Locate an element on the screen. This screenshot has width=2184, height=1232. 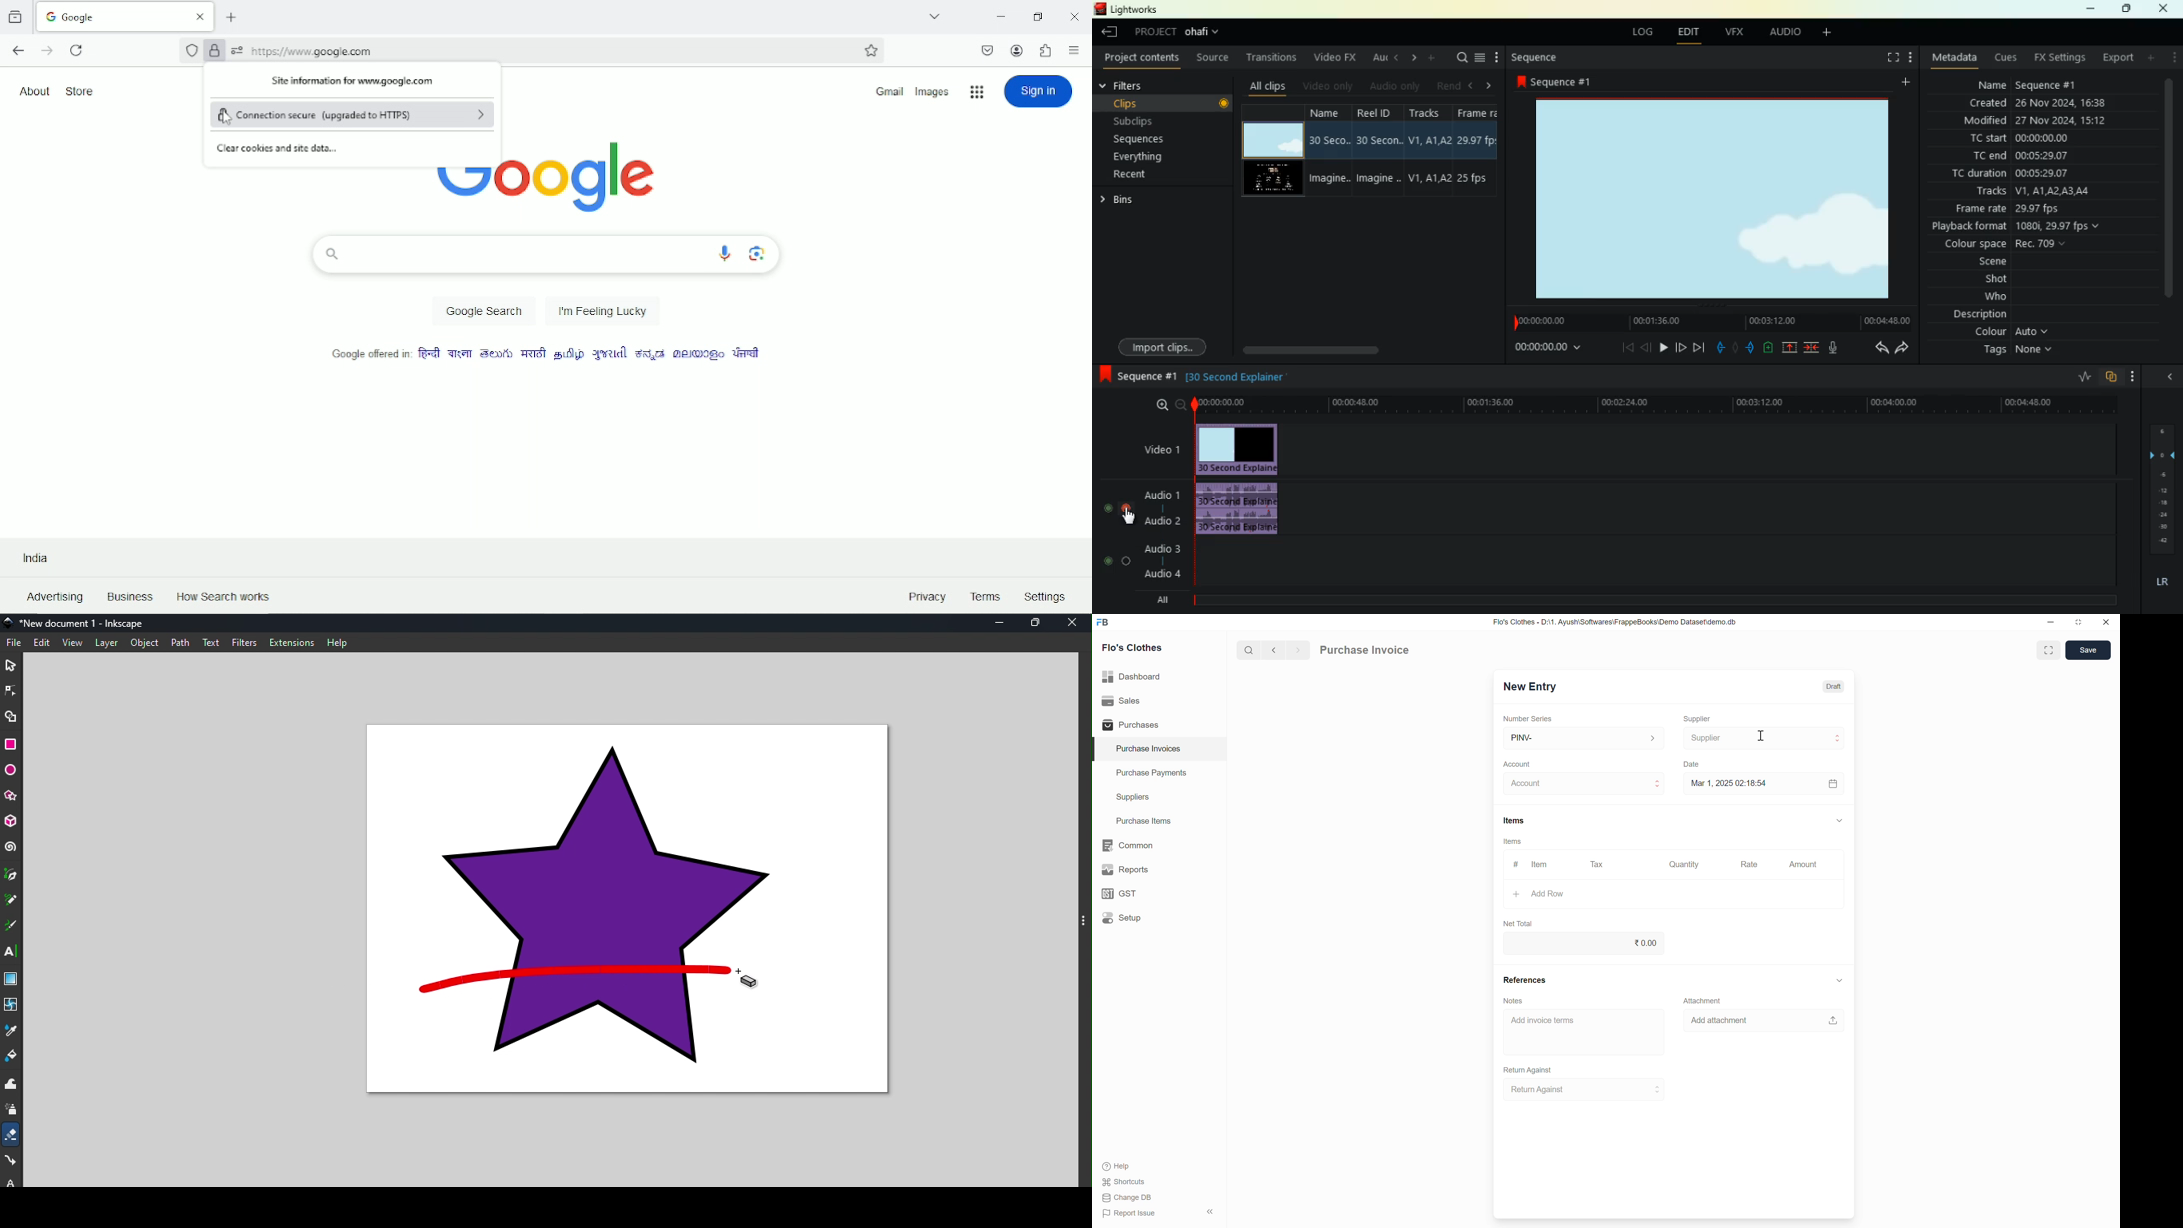
Mar 1, 2025 02:18:54 is located at coordinates (1764, 784).